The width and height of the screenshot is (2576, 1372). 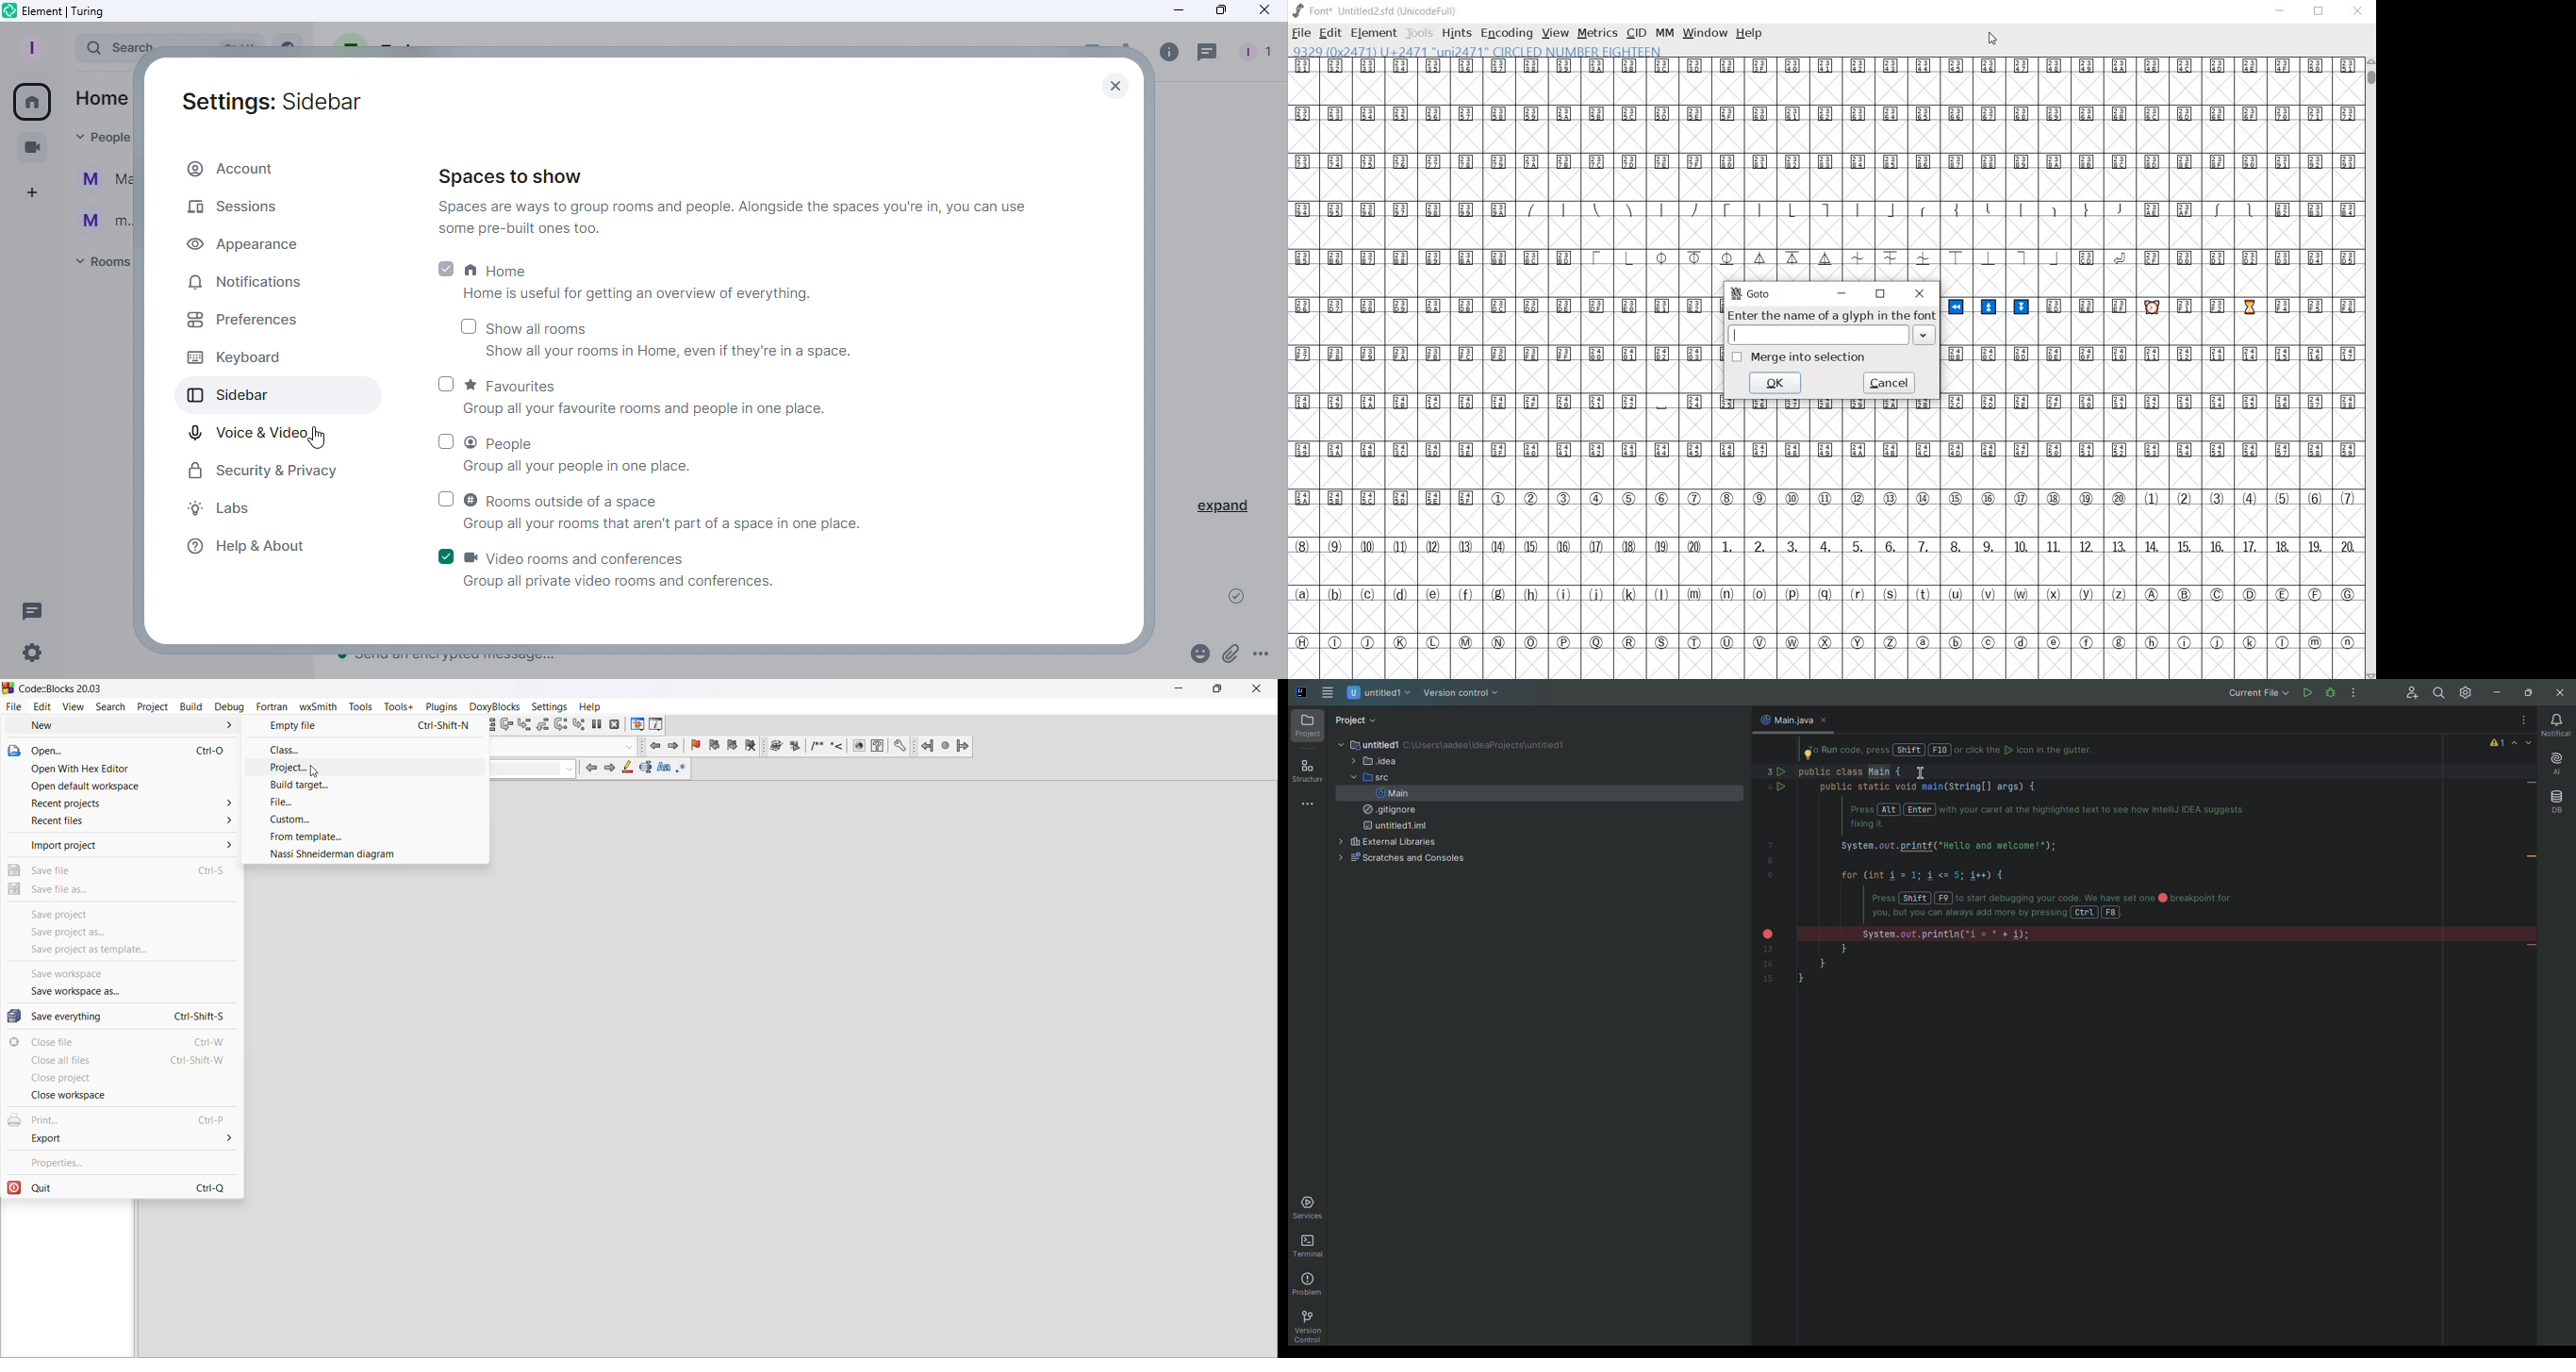 I want to click on HTML help, so click(x=878, y=746).